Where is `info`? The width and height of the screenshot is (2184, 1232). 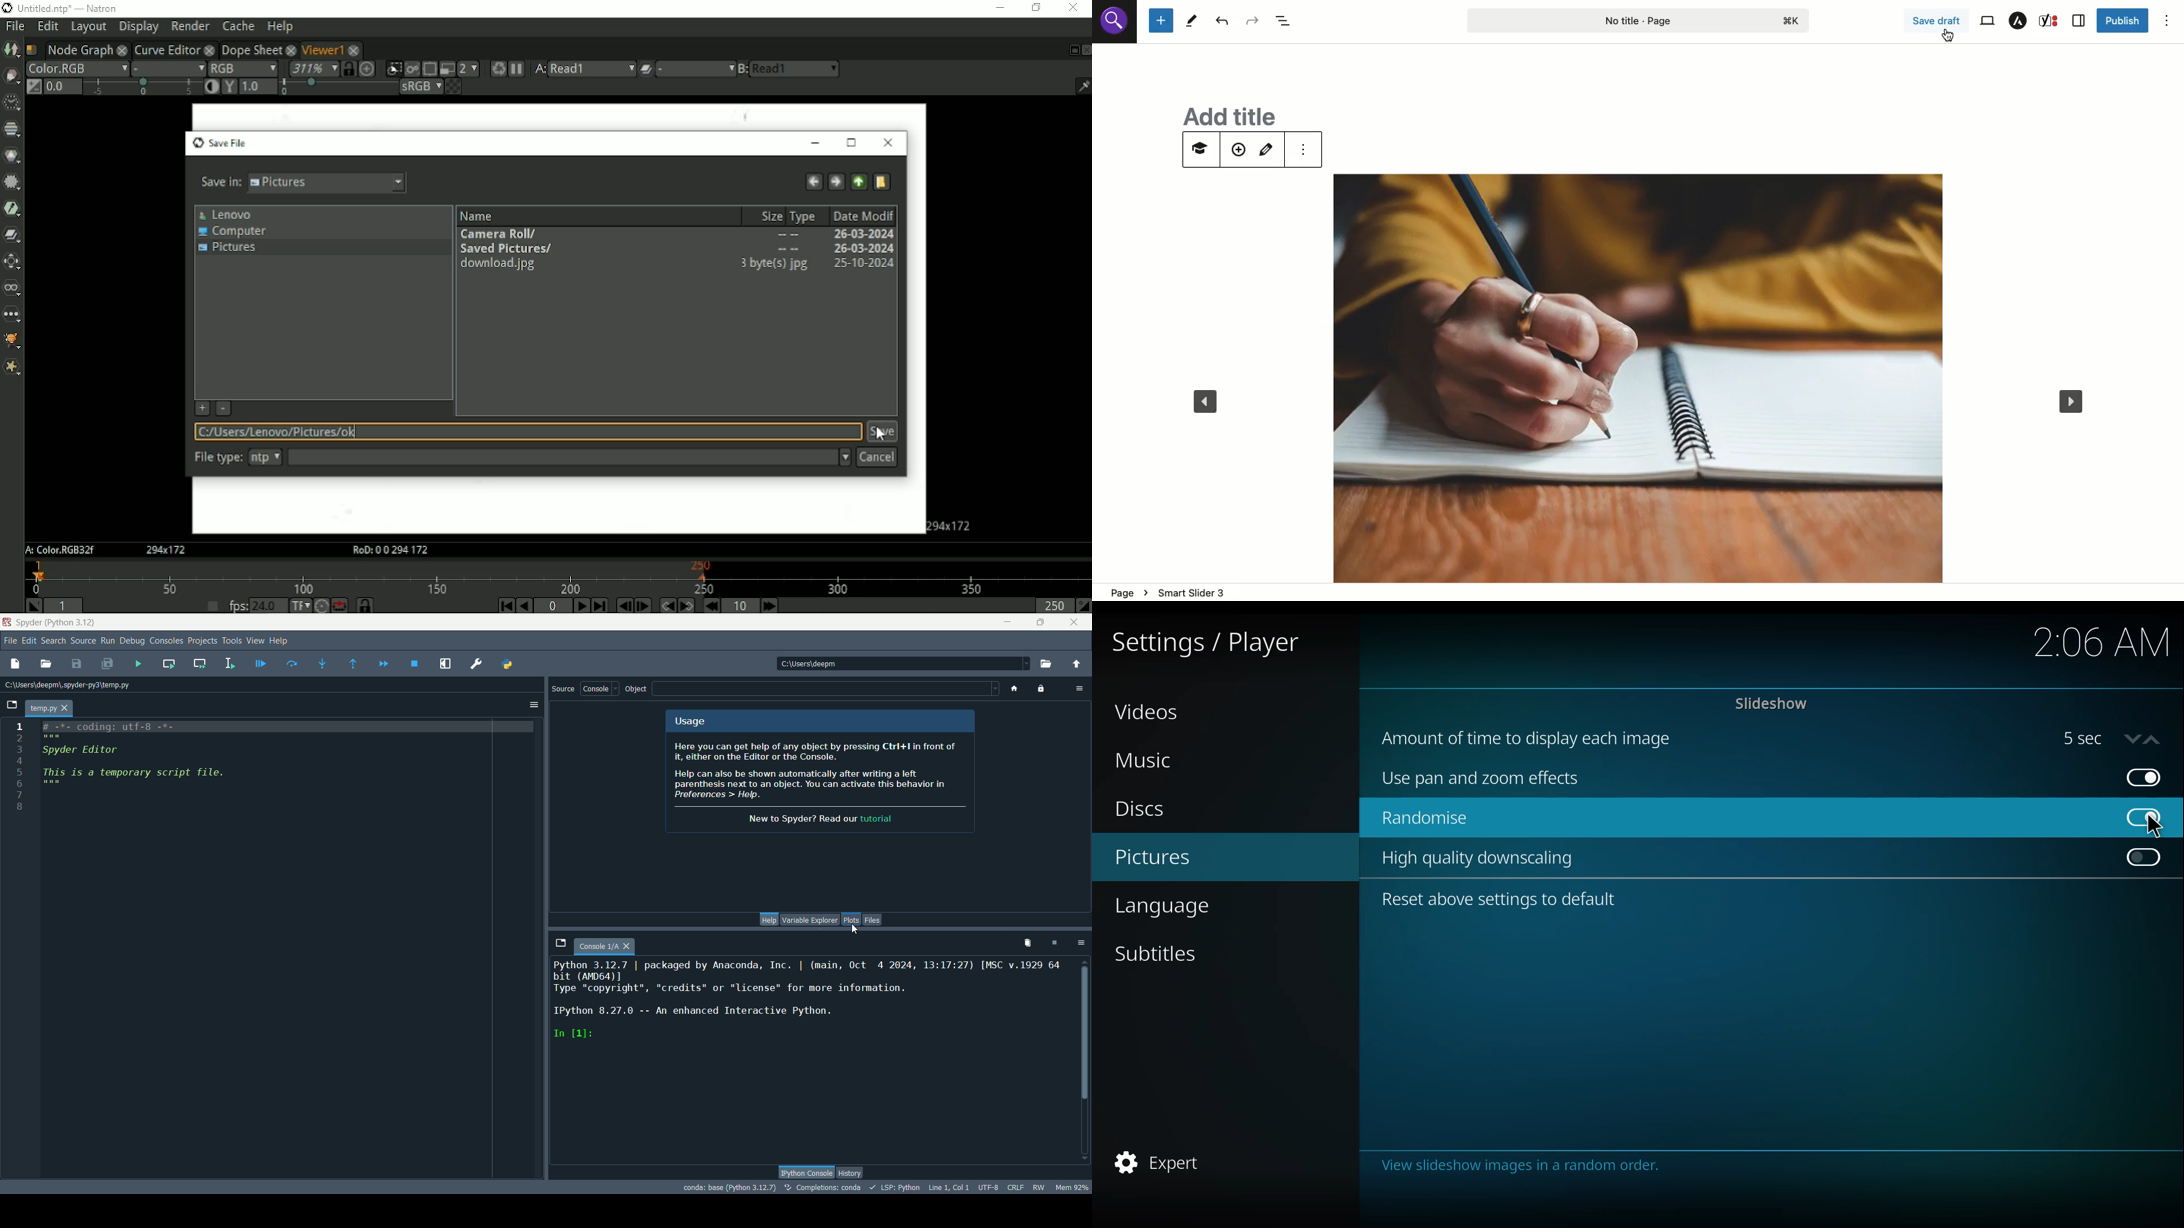 info is located at coordinates (1523, 1166).